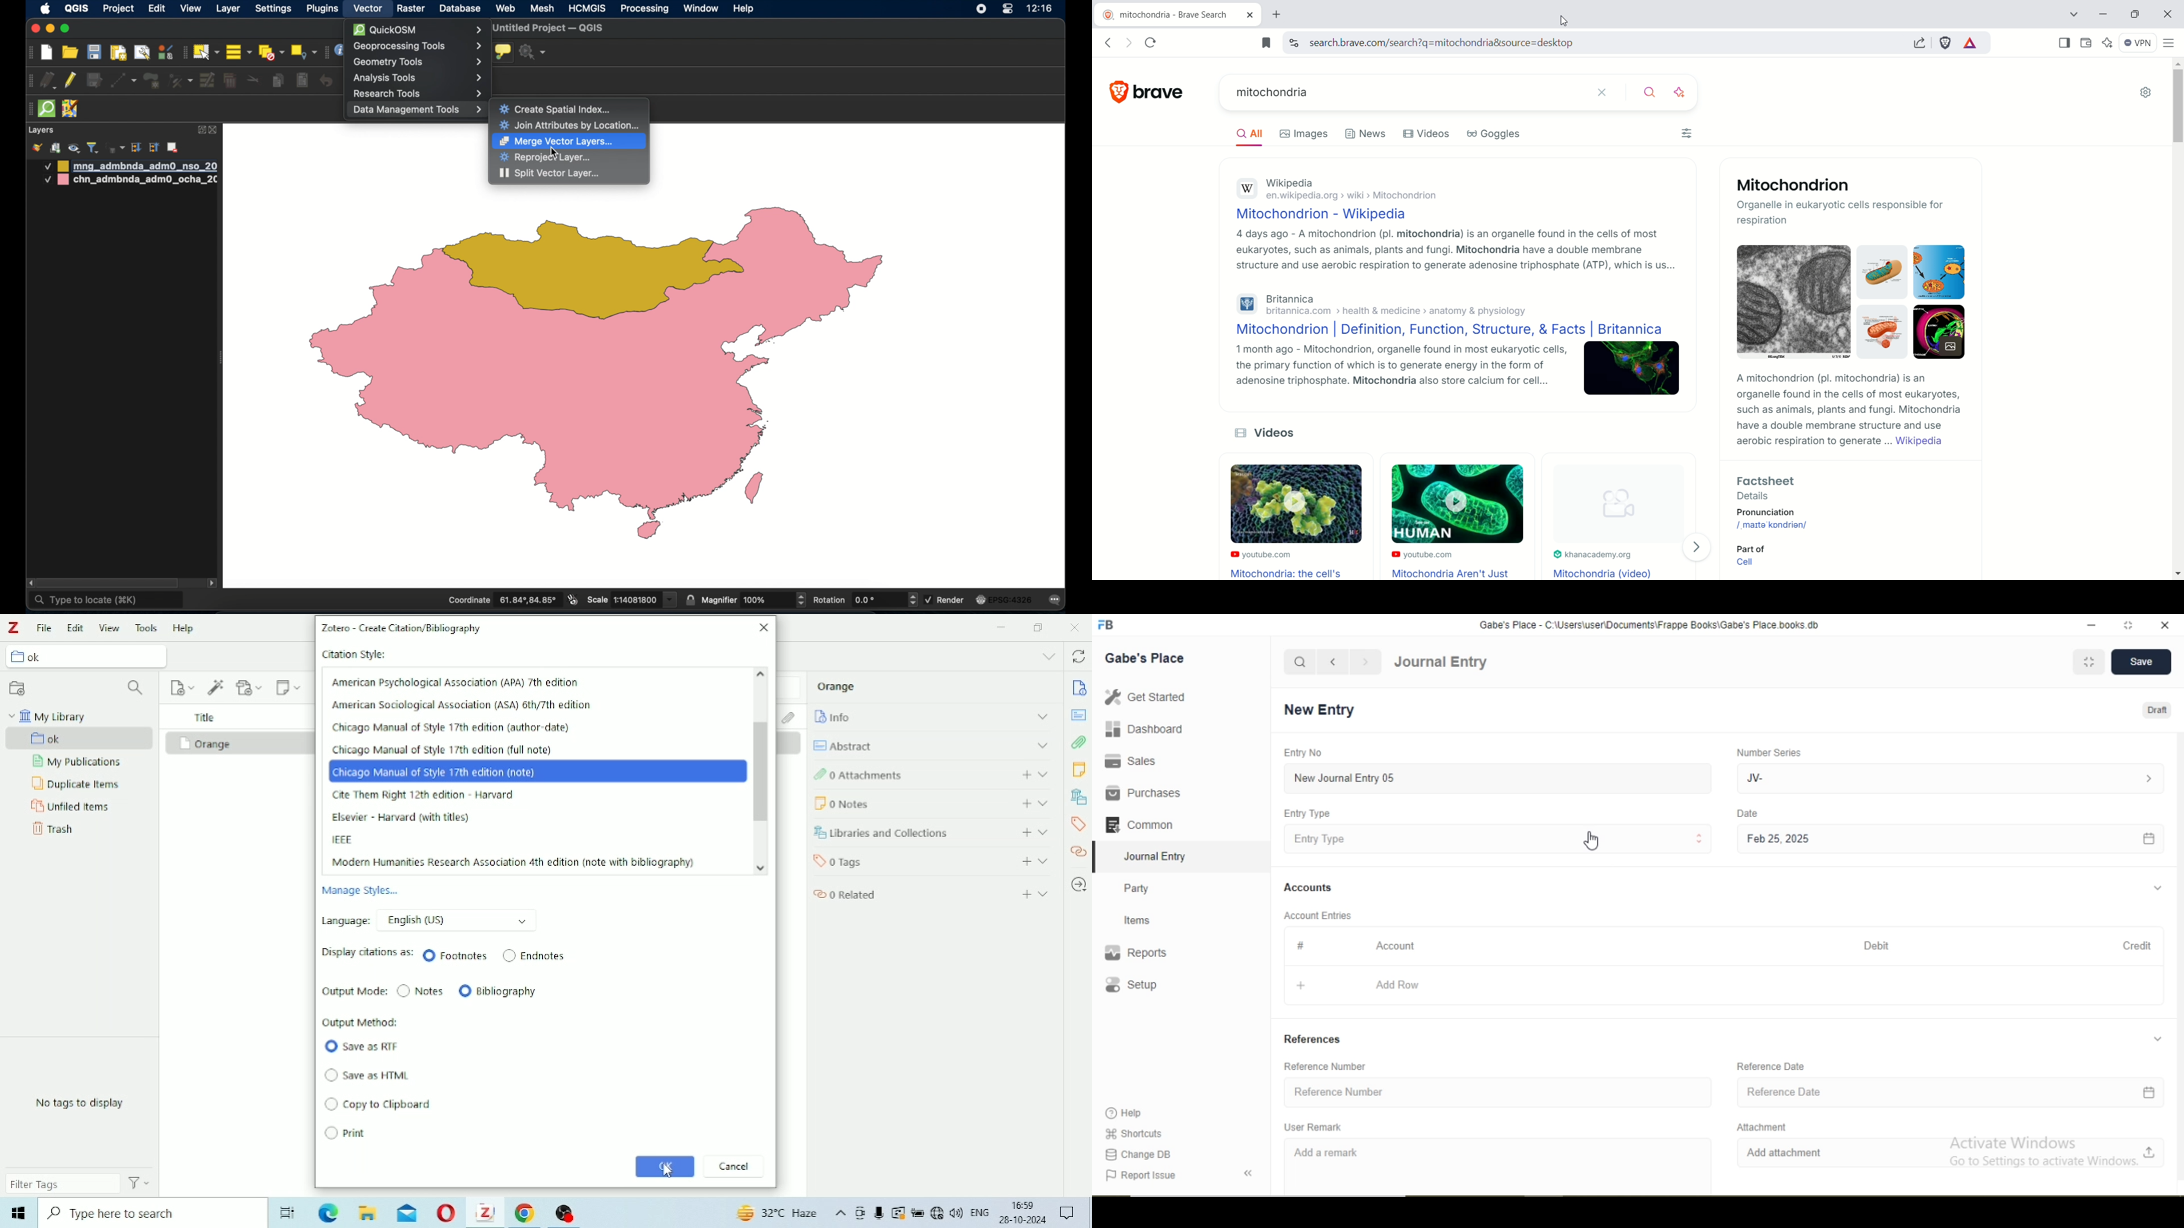 This screenshot has height=1232, width=2184. What do you see at coordinates (1316, 914) in the screenshot?
I see `Account Entries` at bounding box center [1316, 914].